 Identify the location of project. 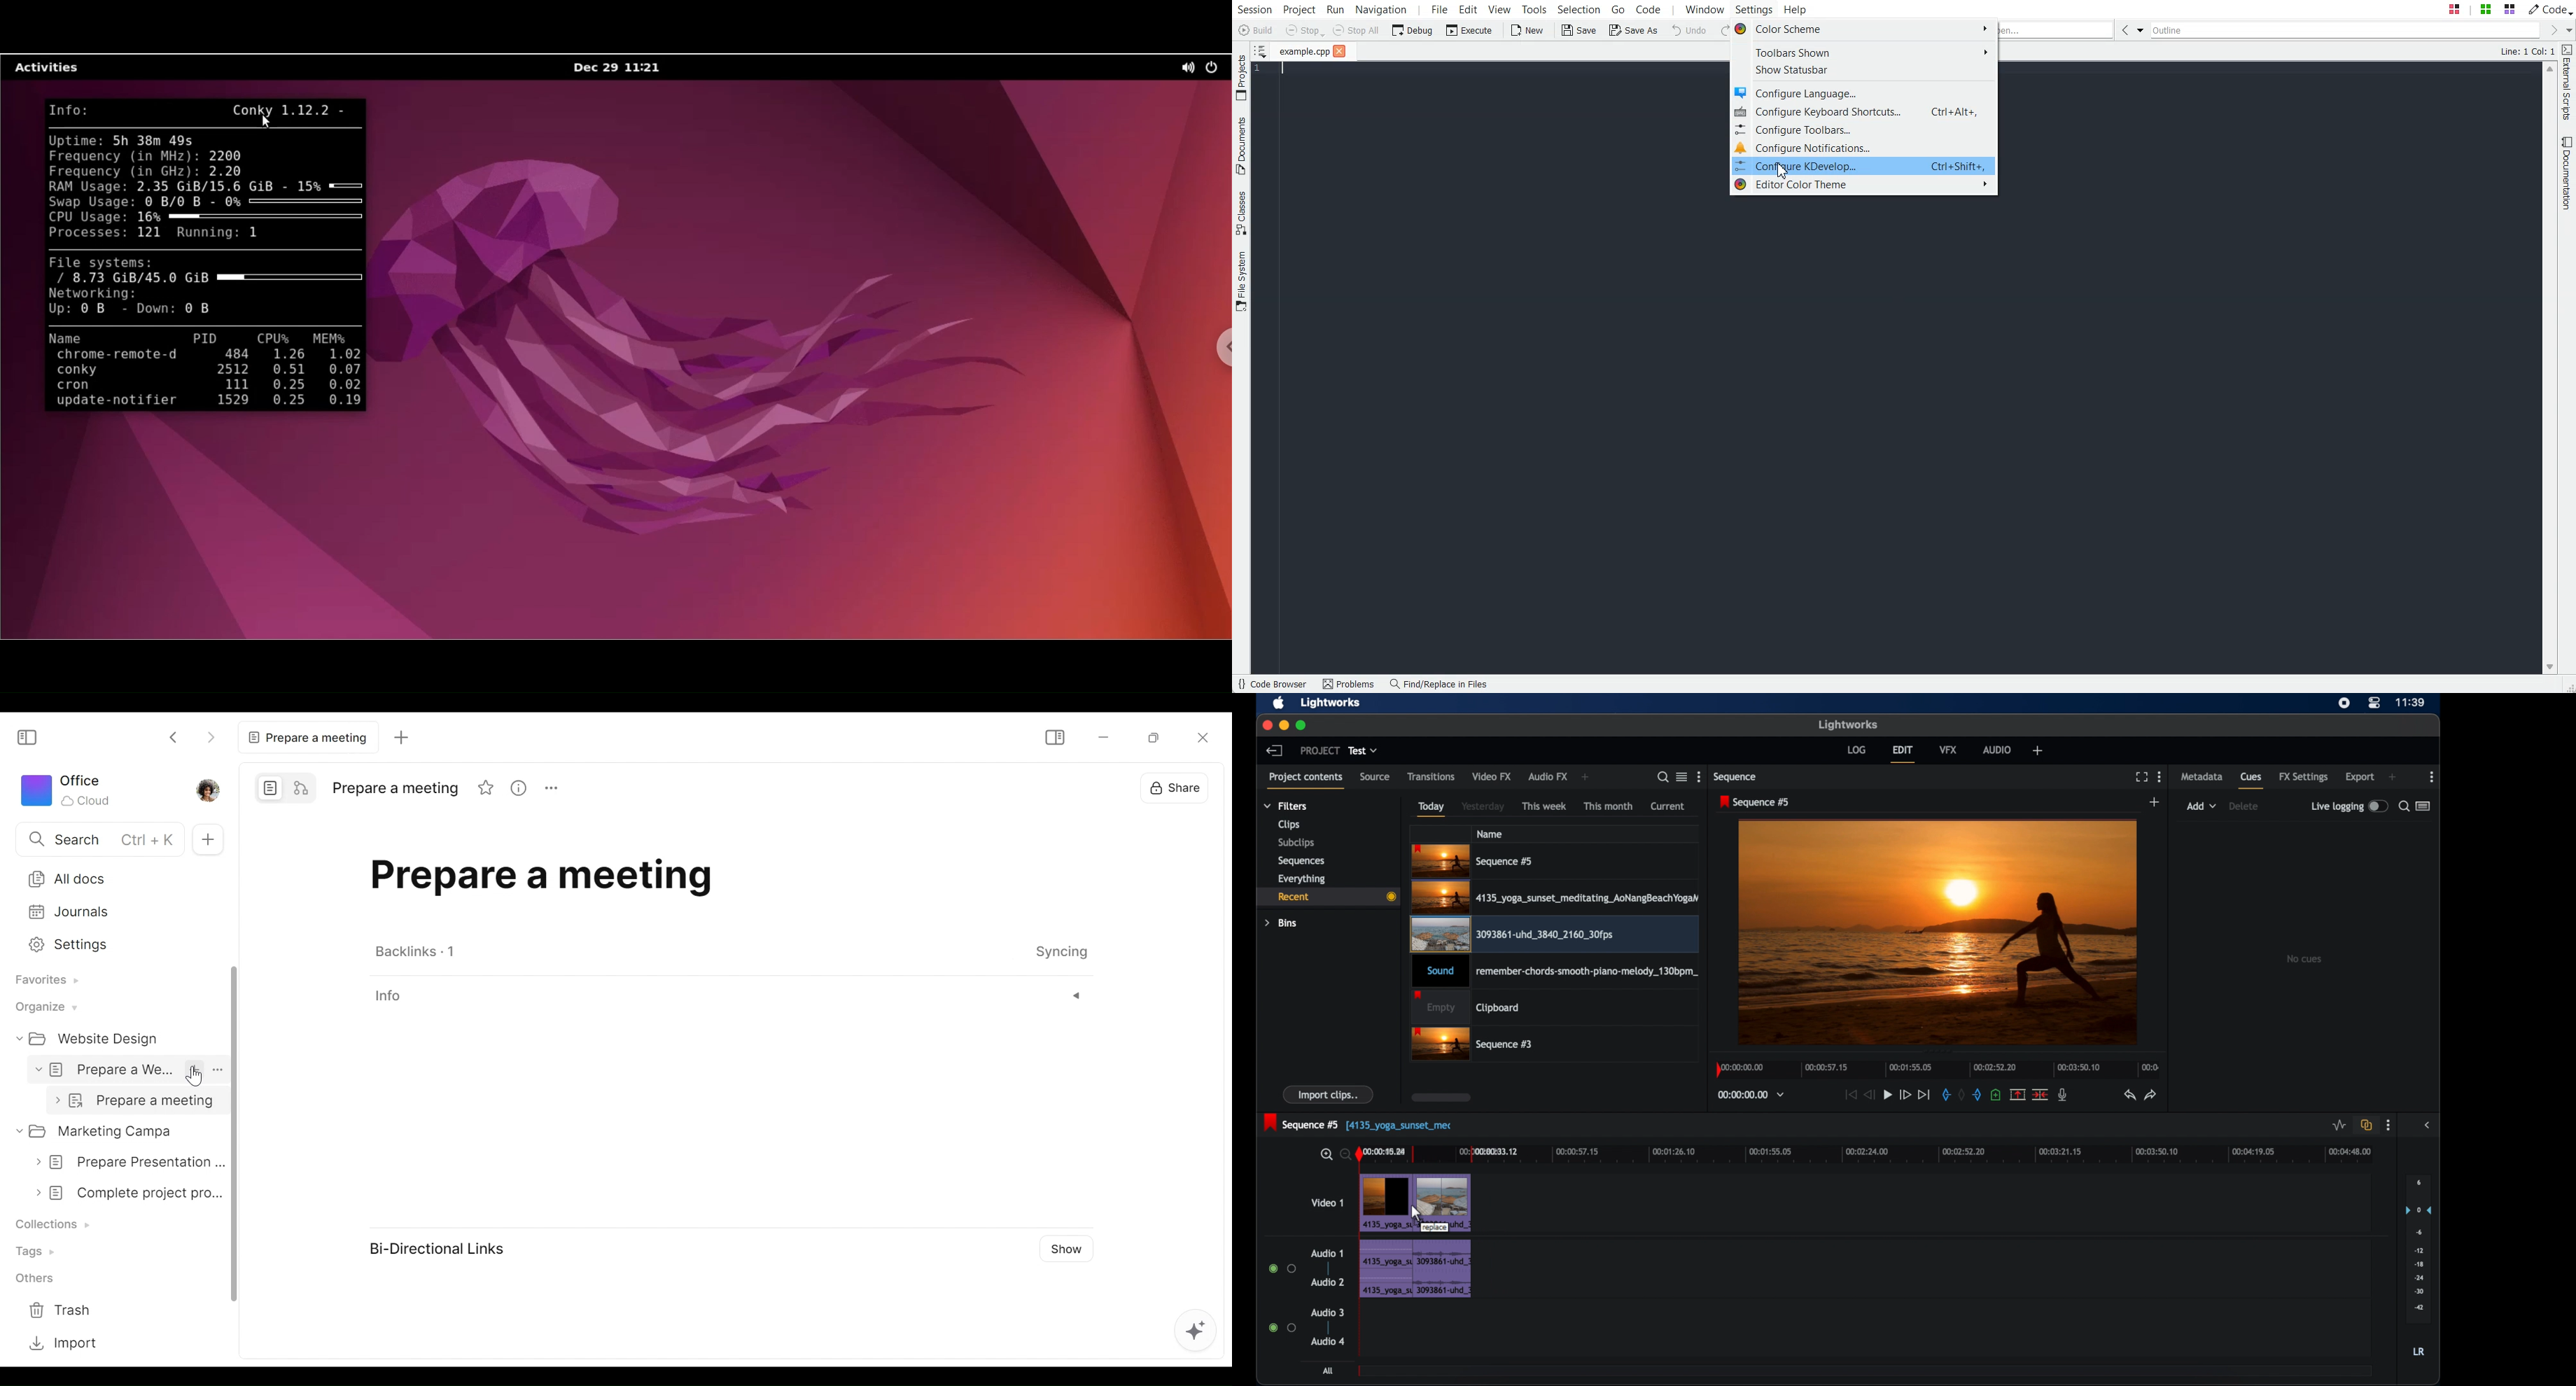
(1319, 750).